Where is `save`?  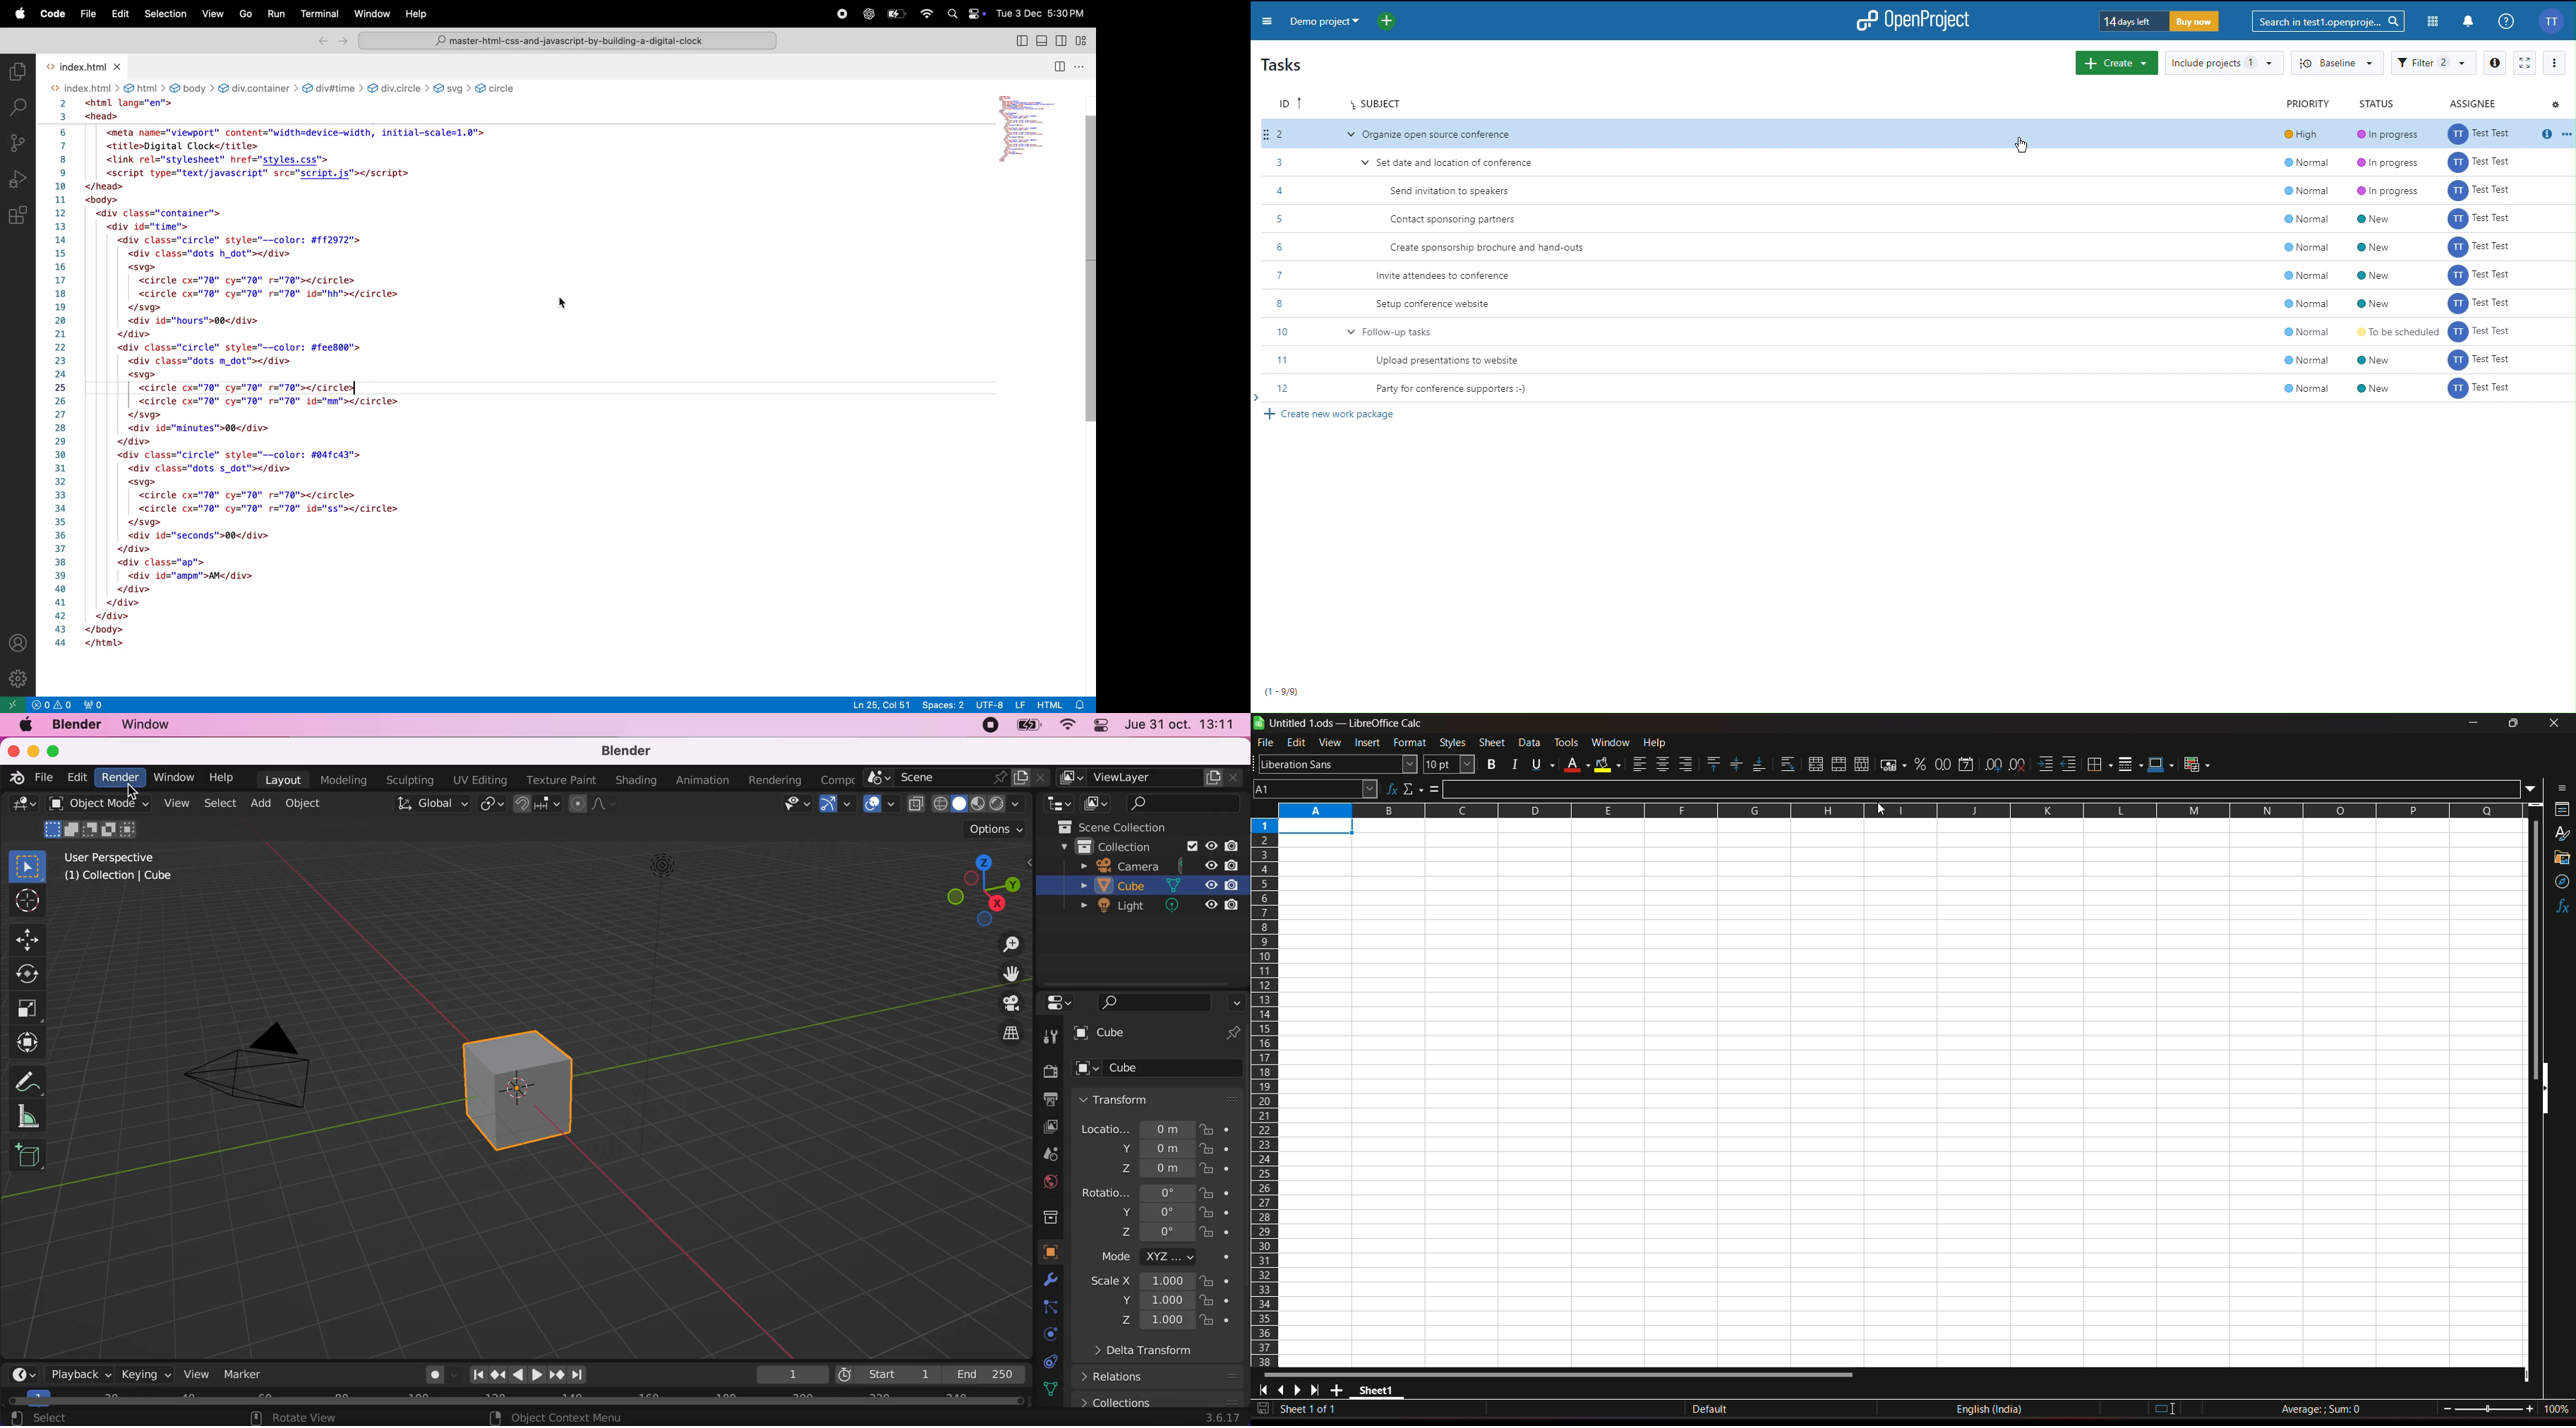
save is located at coordinates (1263, 1409).